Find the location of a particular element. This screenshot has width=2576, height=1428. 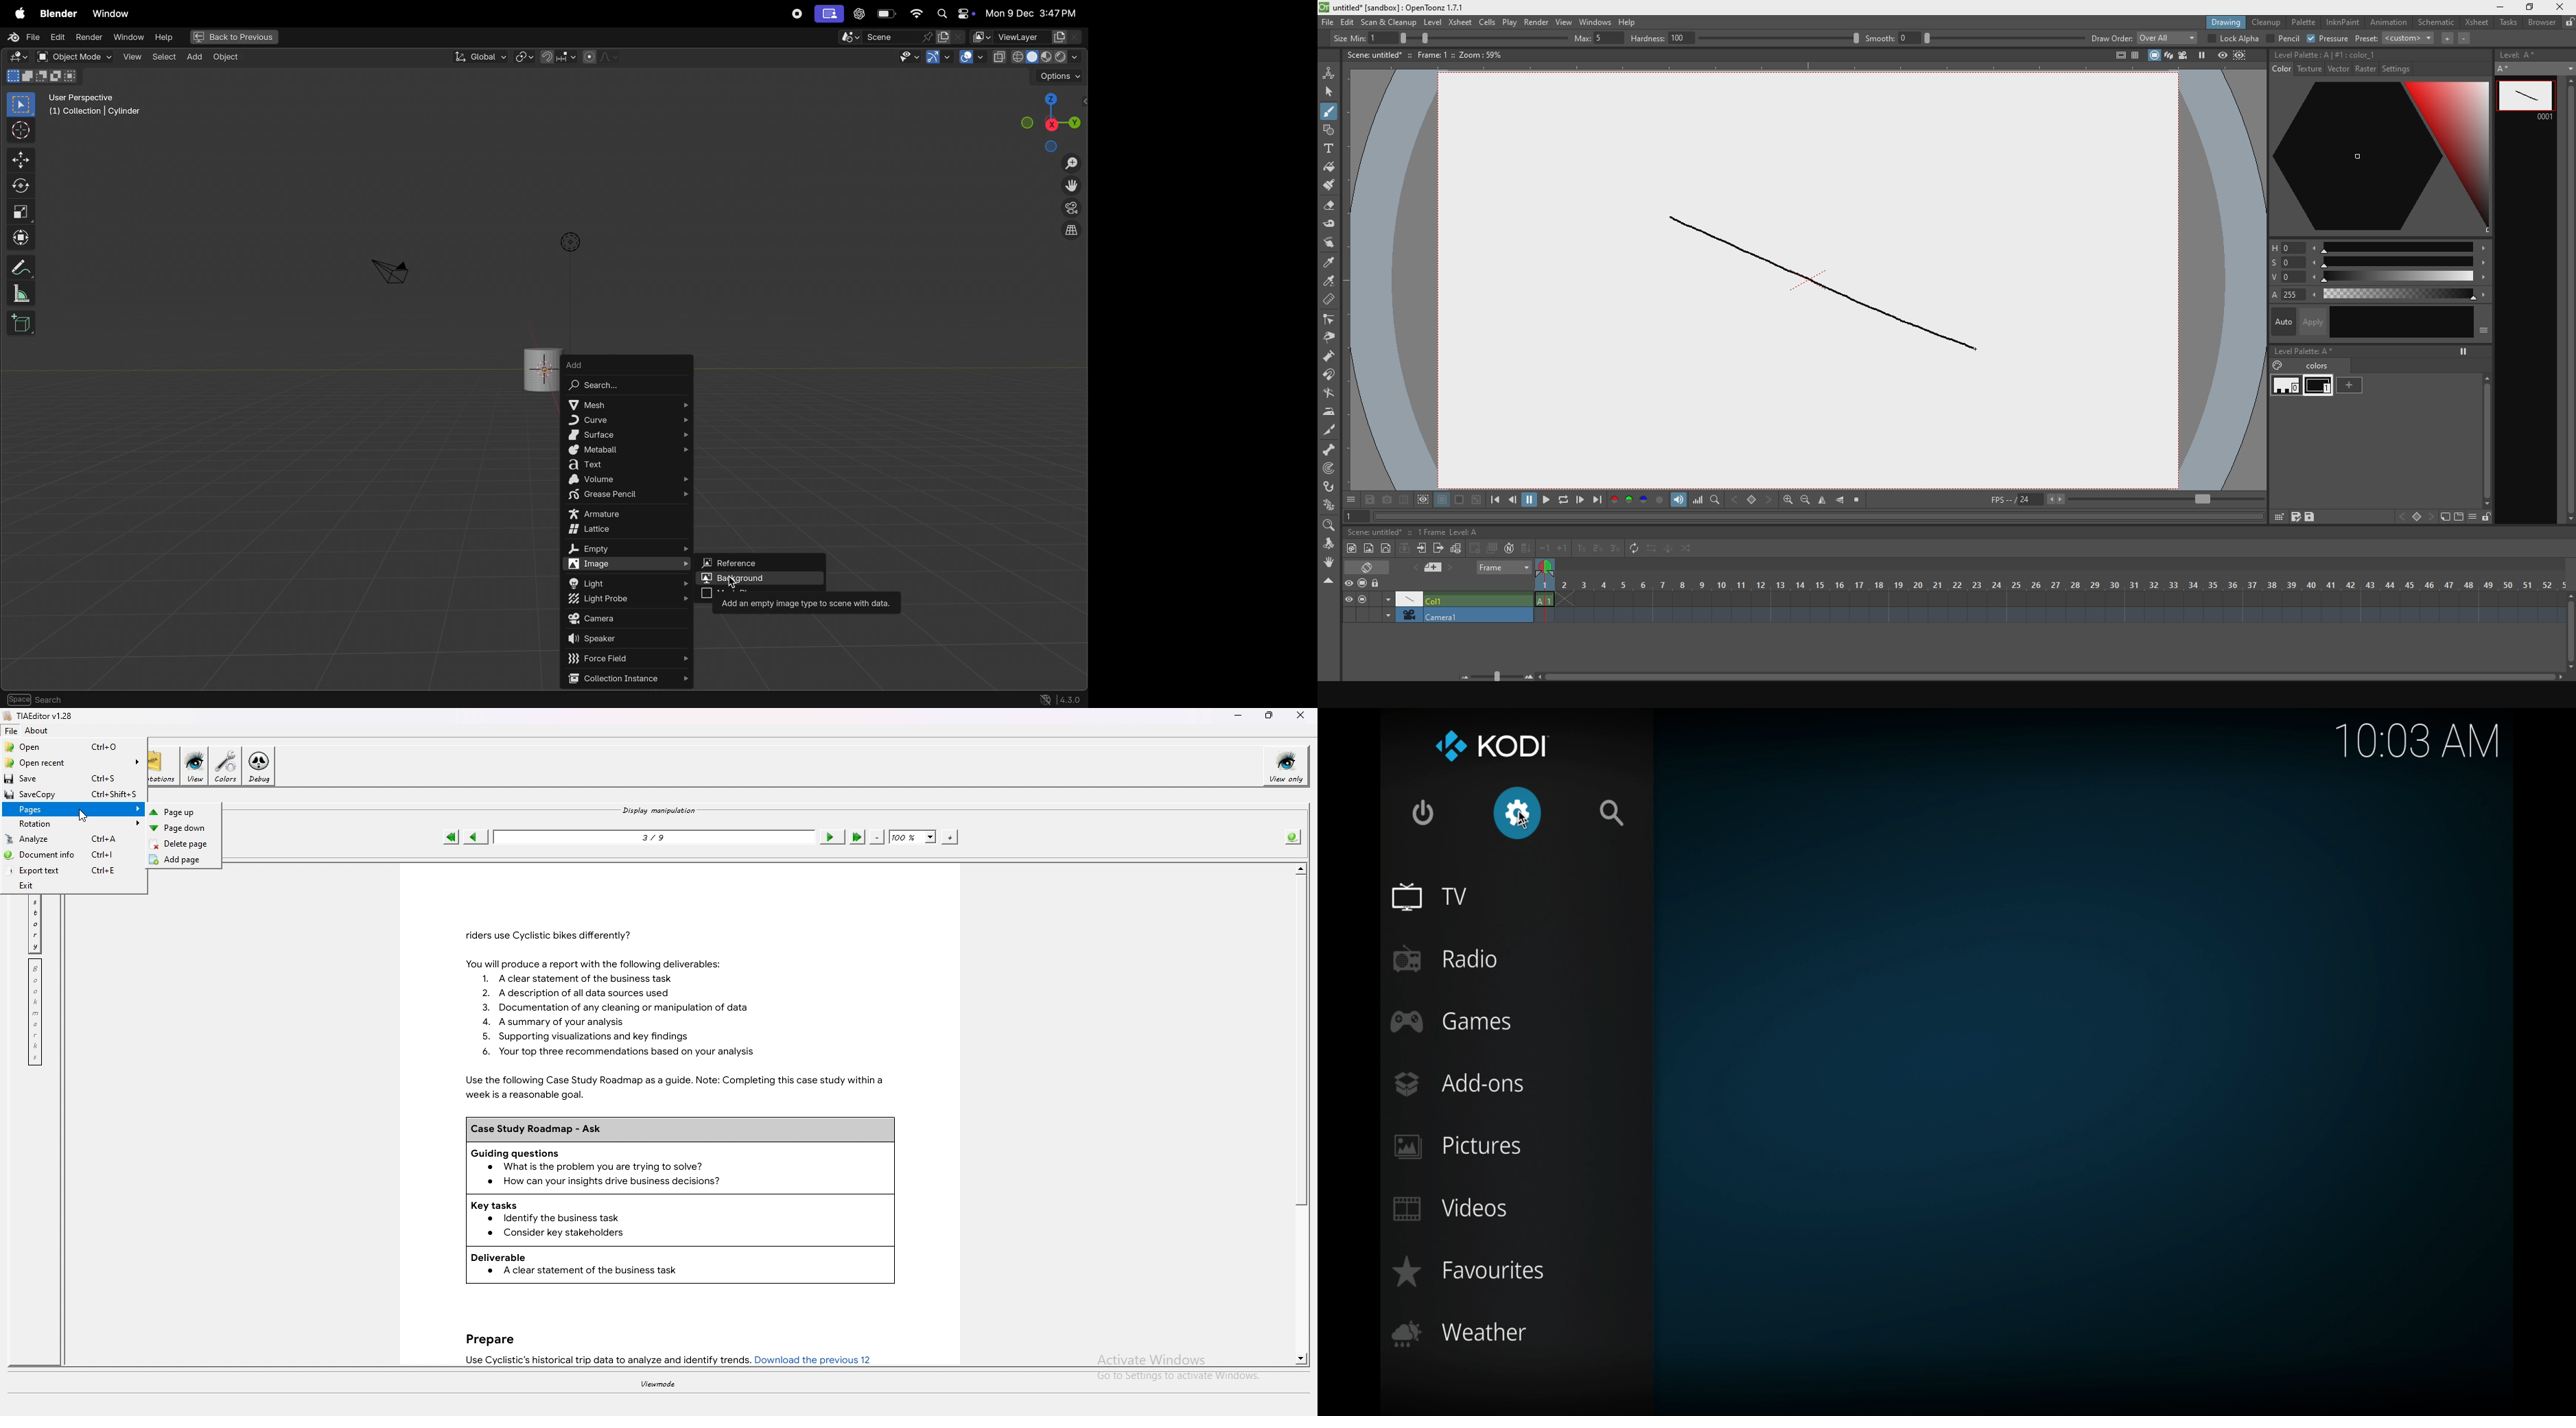

inflate is located at coordinates (1330, 355).